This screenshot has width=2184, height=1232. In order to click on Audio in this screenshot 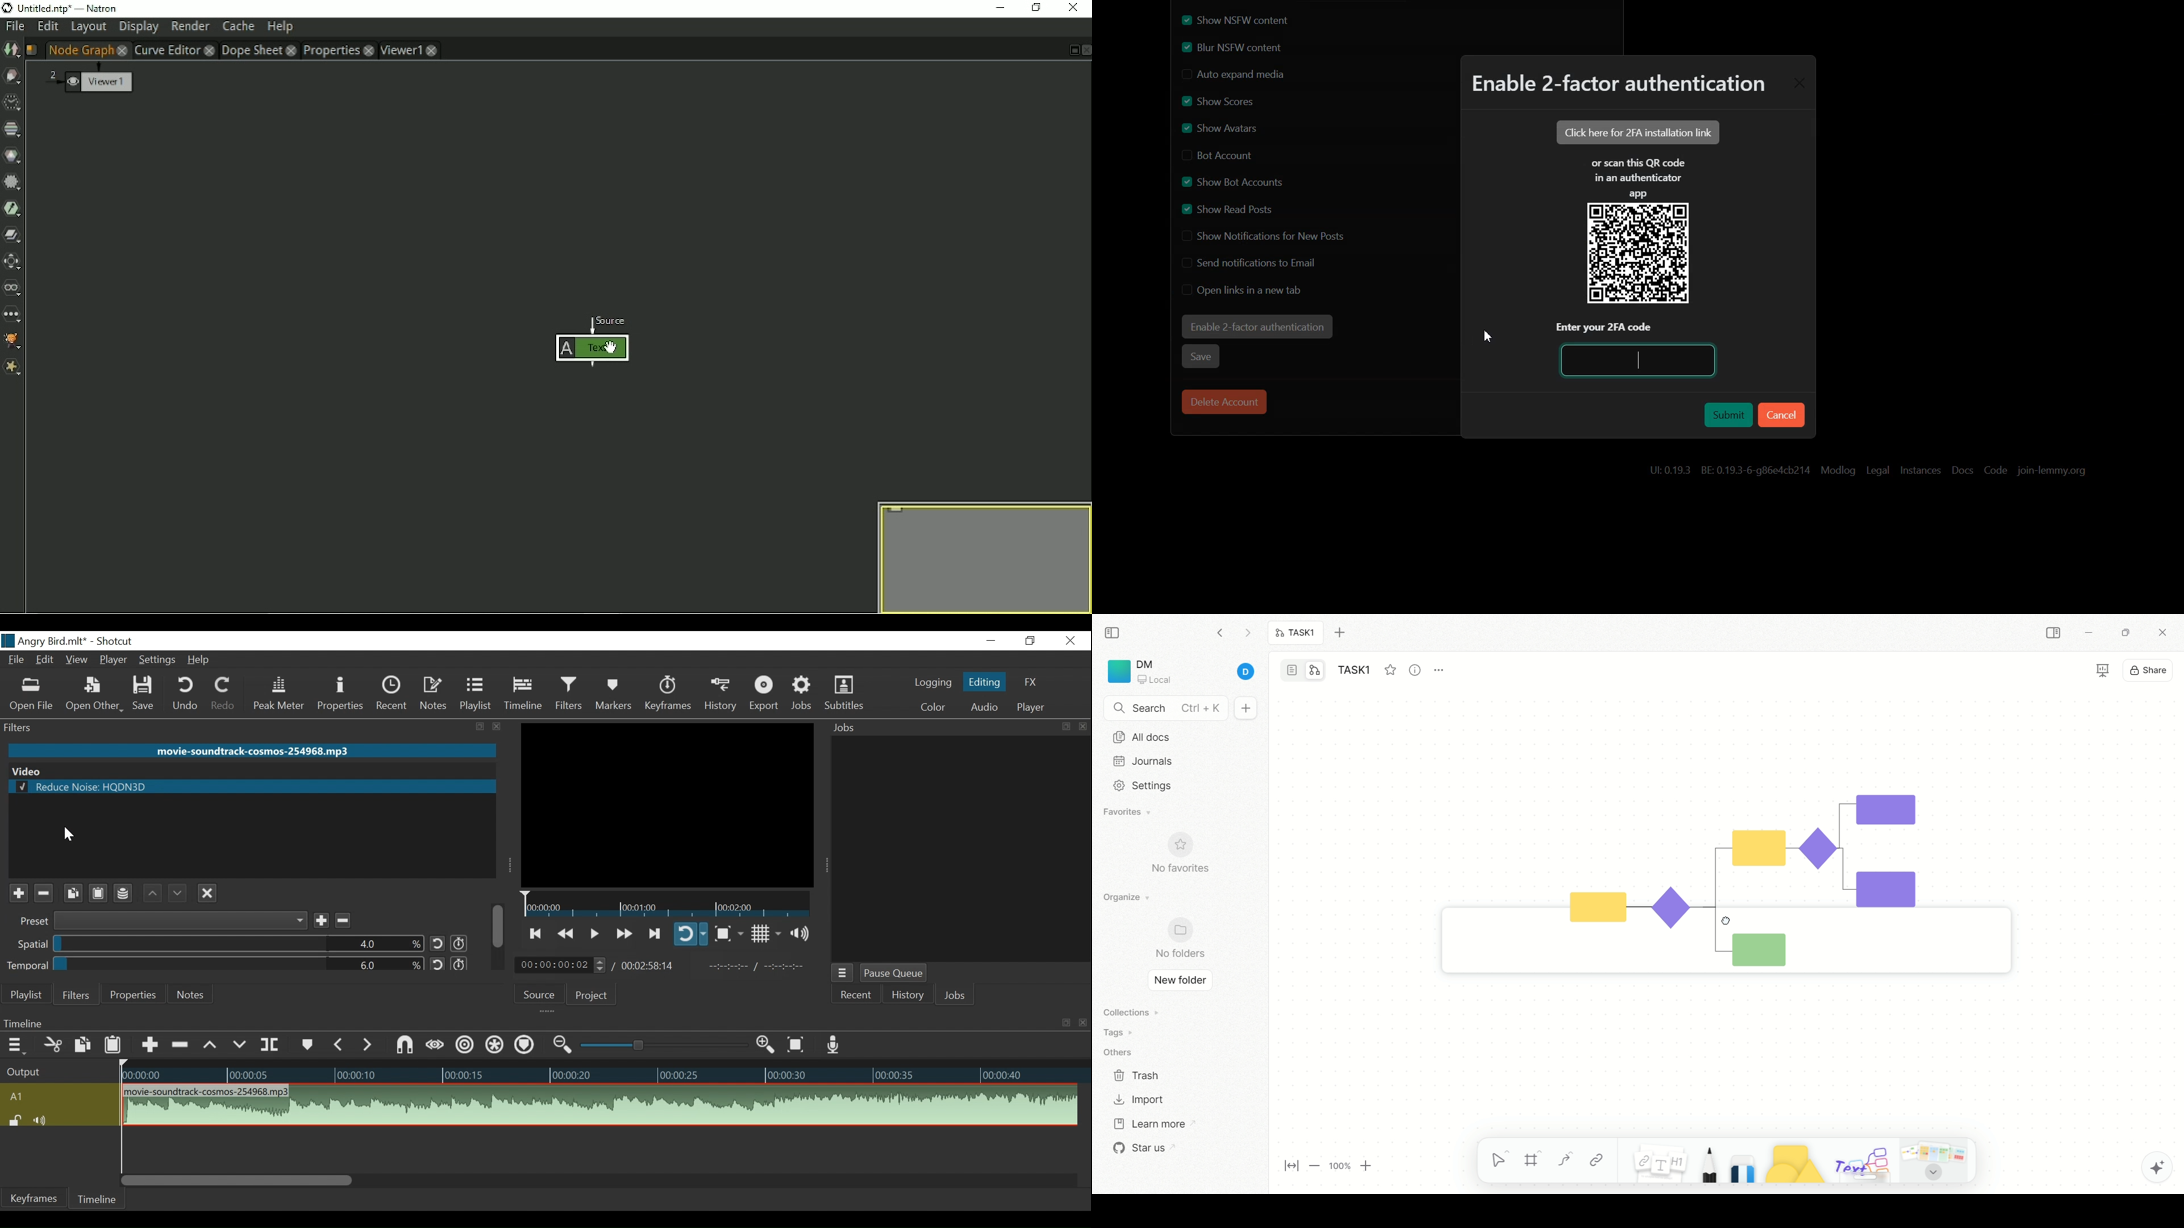, I will do `click(984, 707)`.